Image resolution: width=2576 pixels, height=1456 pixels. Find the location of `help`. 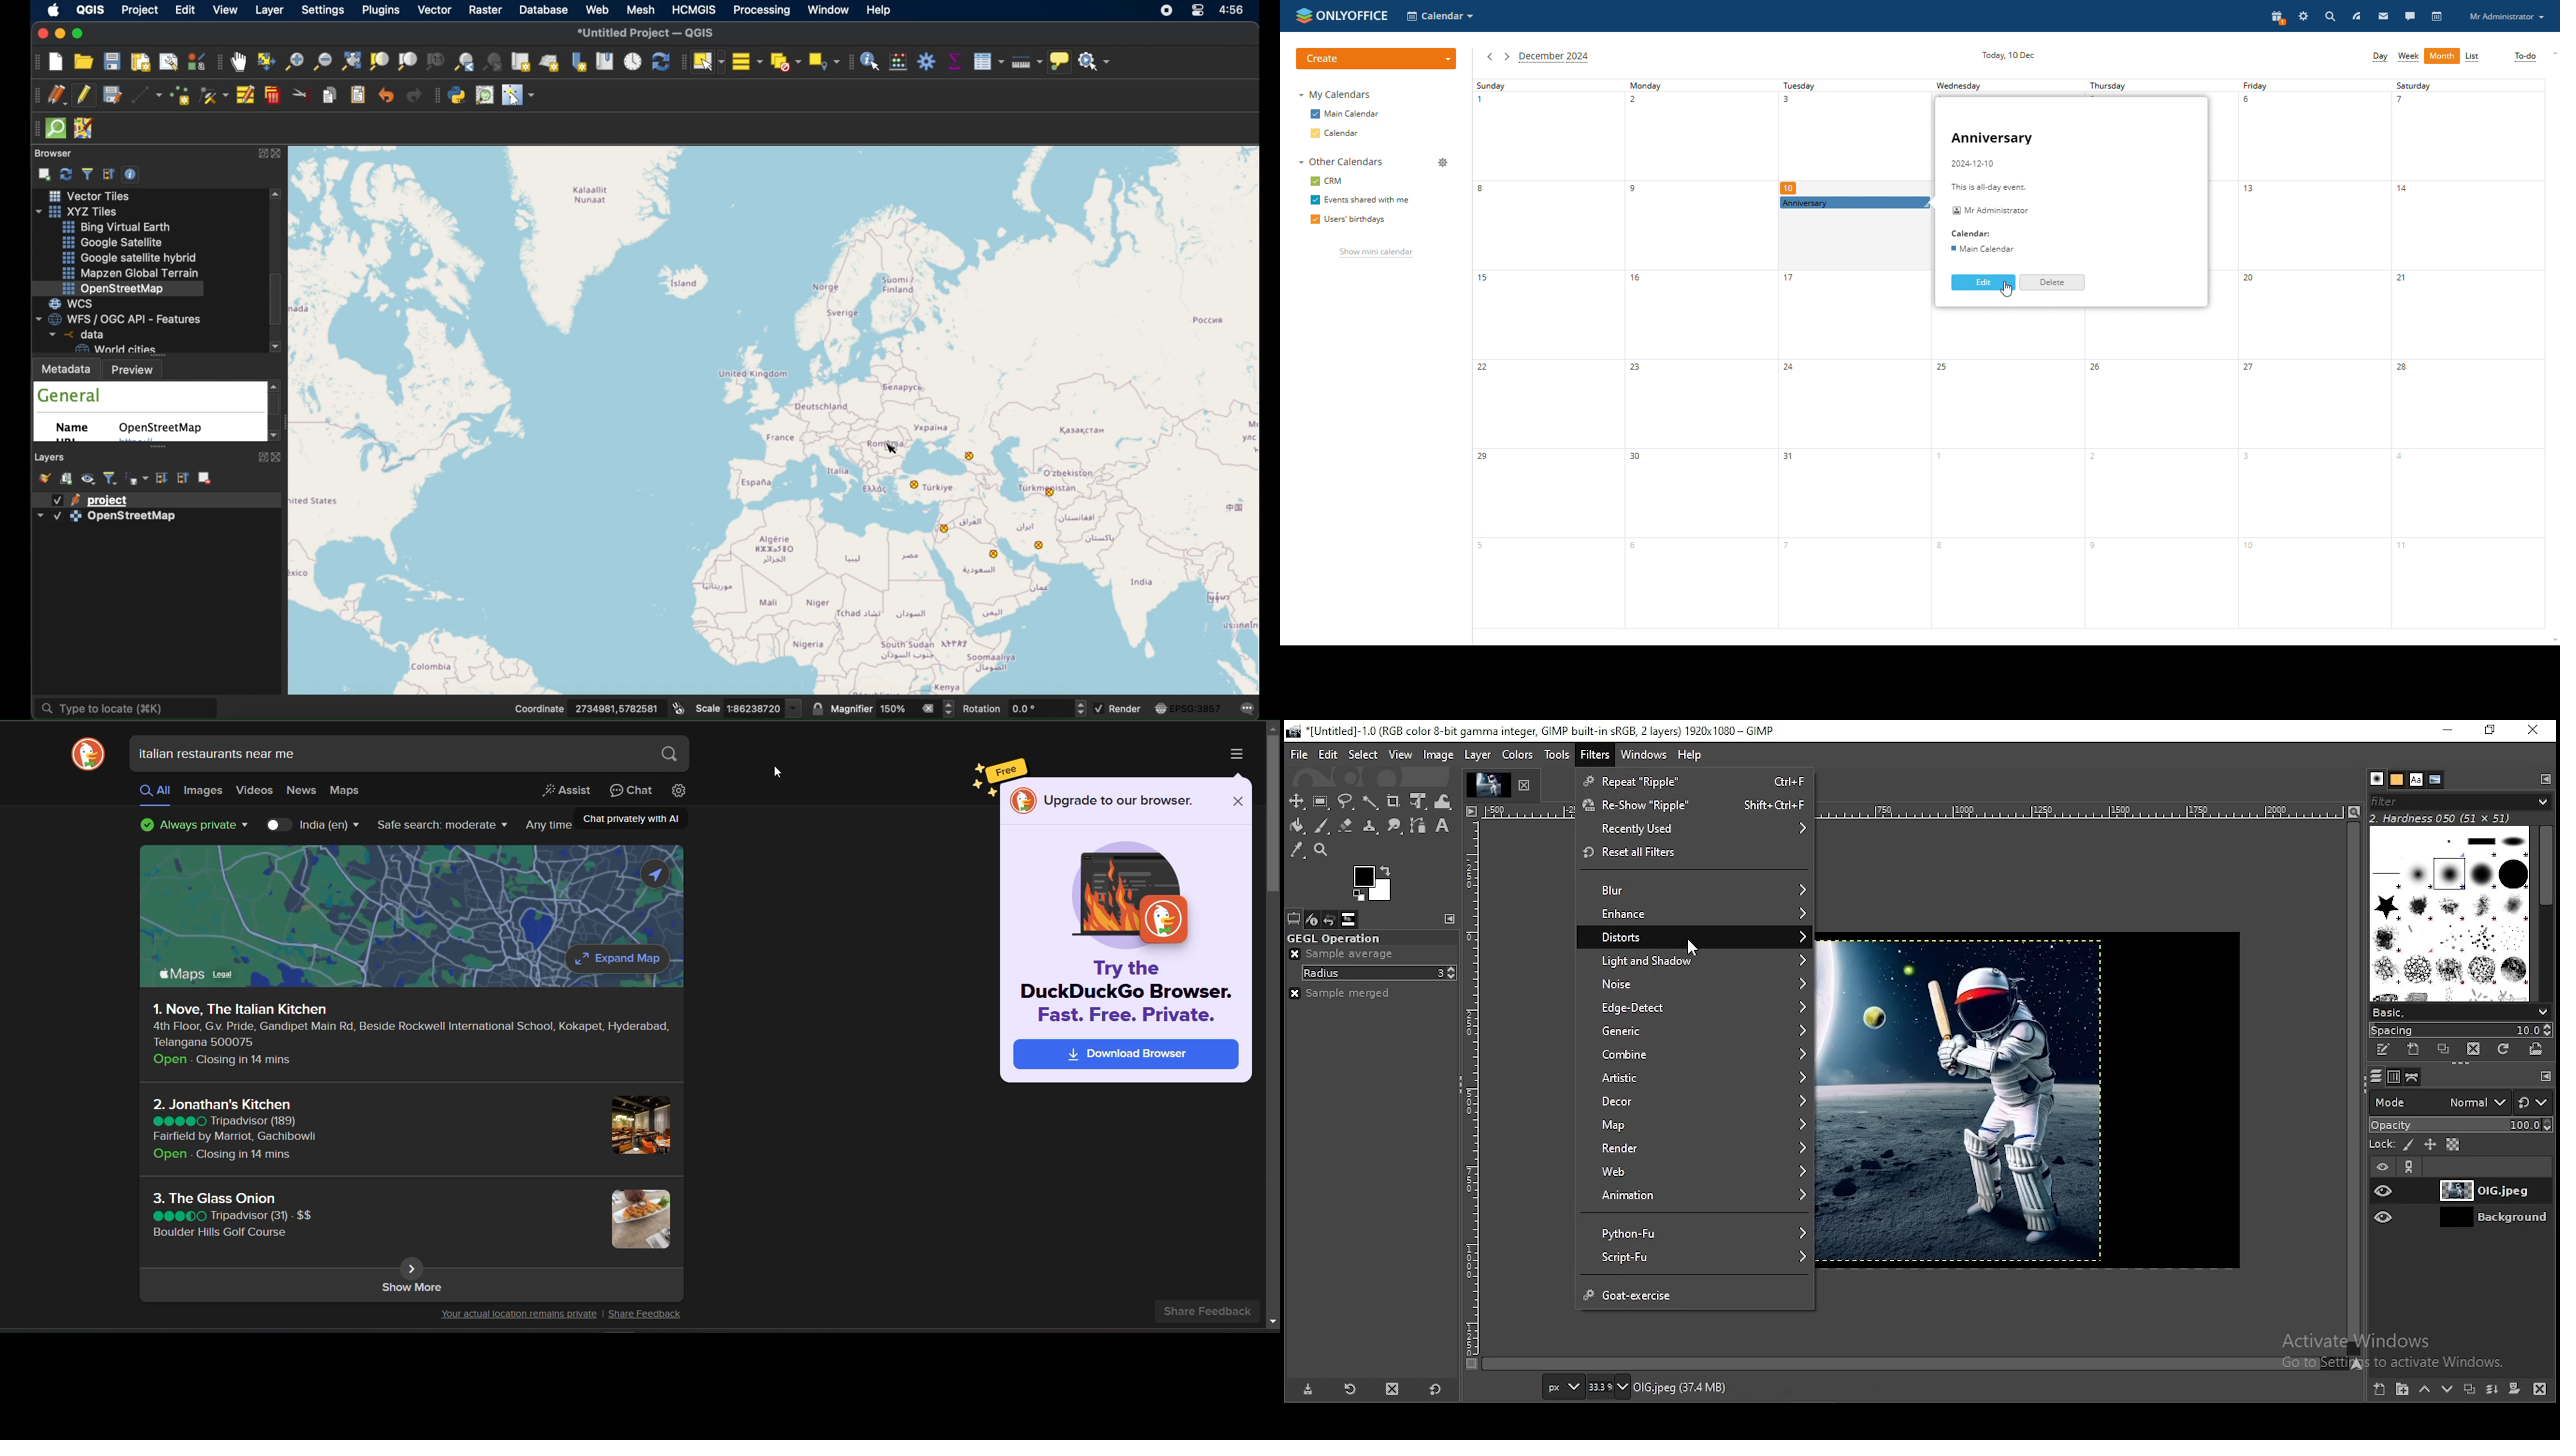

help is located at coordinates (1690, 754).